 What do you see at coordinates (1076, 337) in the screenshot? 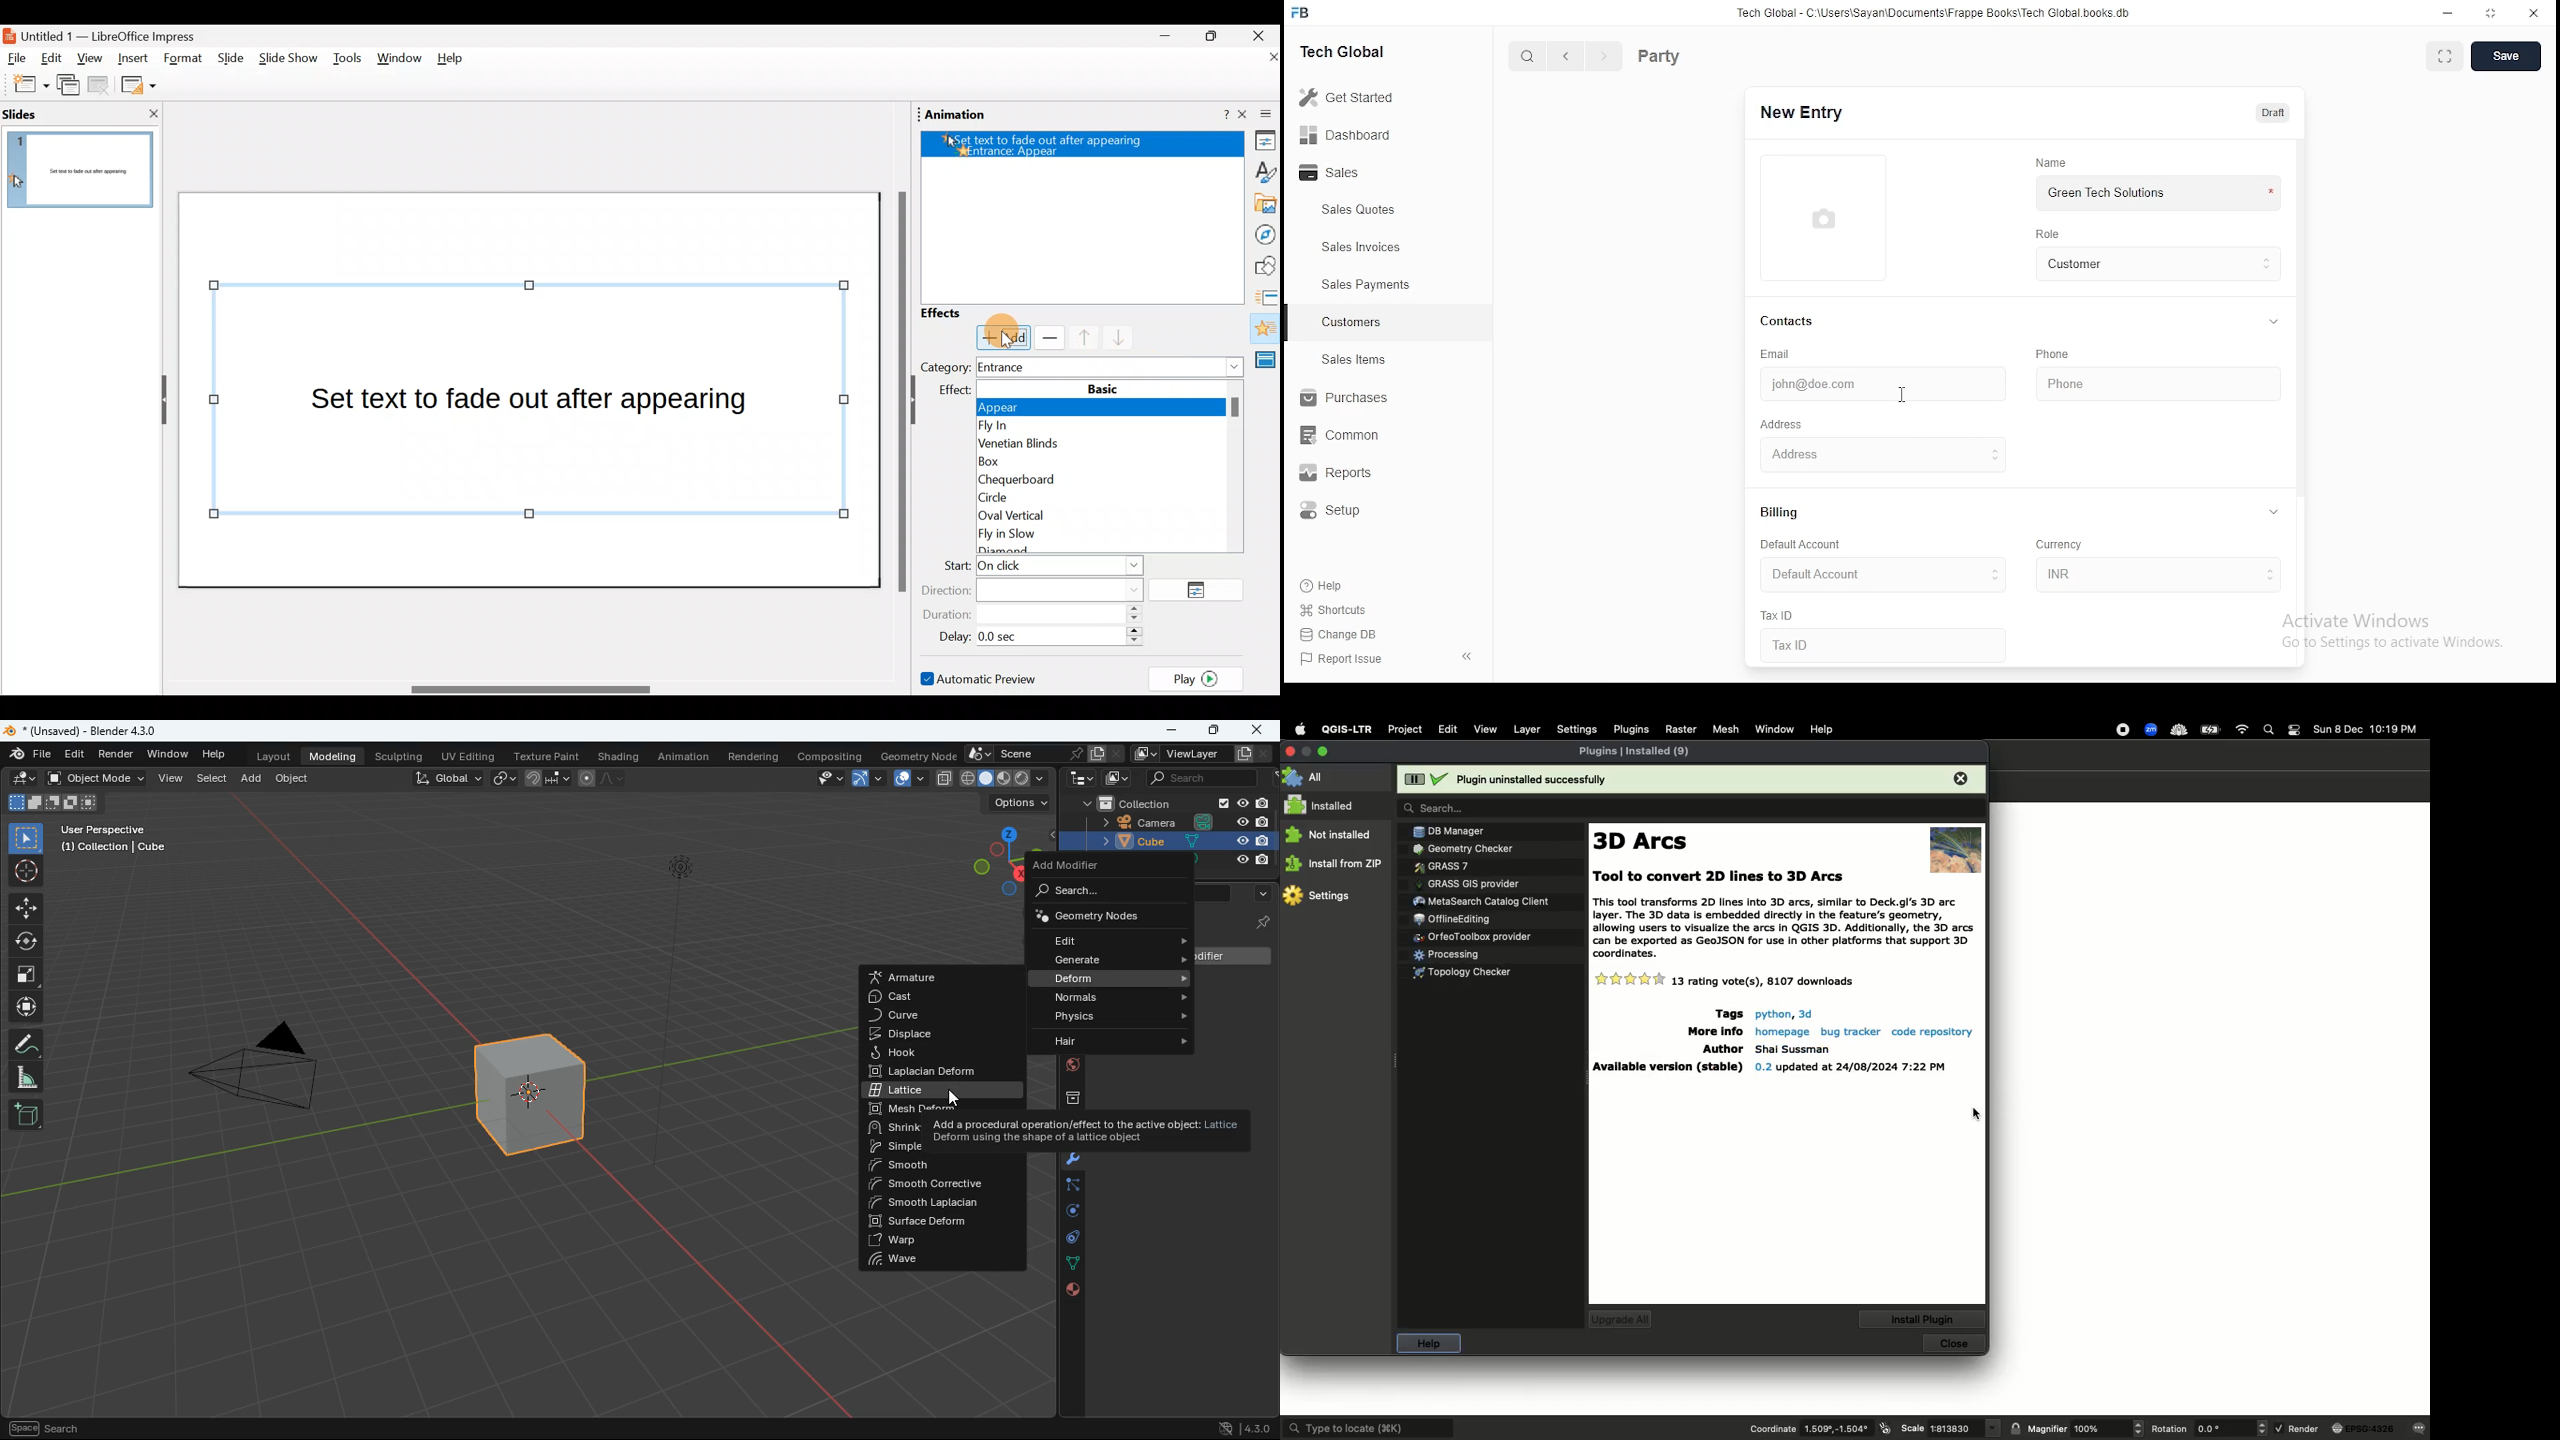
I see `Move up` at bounding box center [1076, 337].